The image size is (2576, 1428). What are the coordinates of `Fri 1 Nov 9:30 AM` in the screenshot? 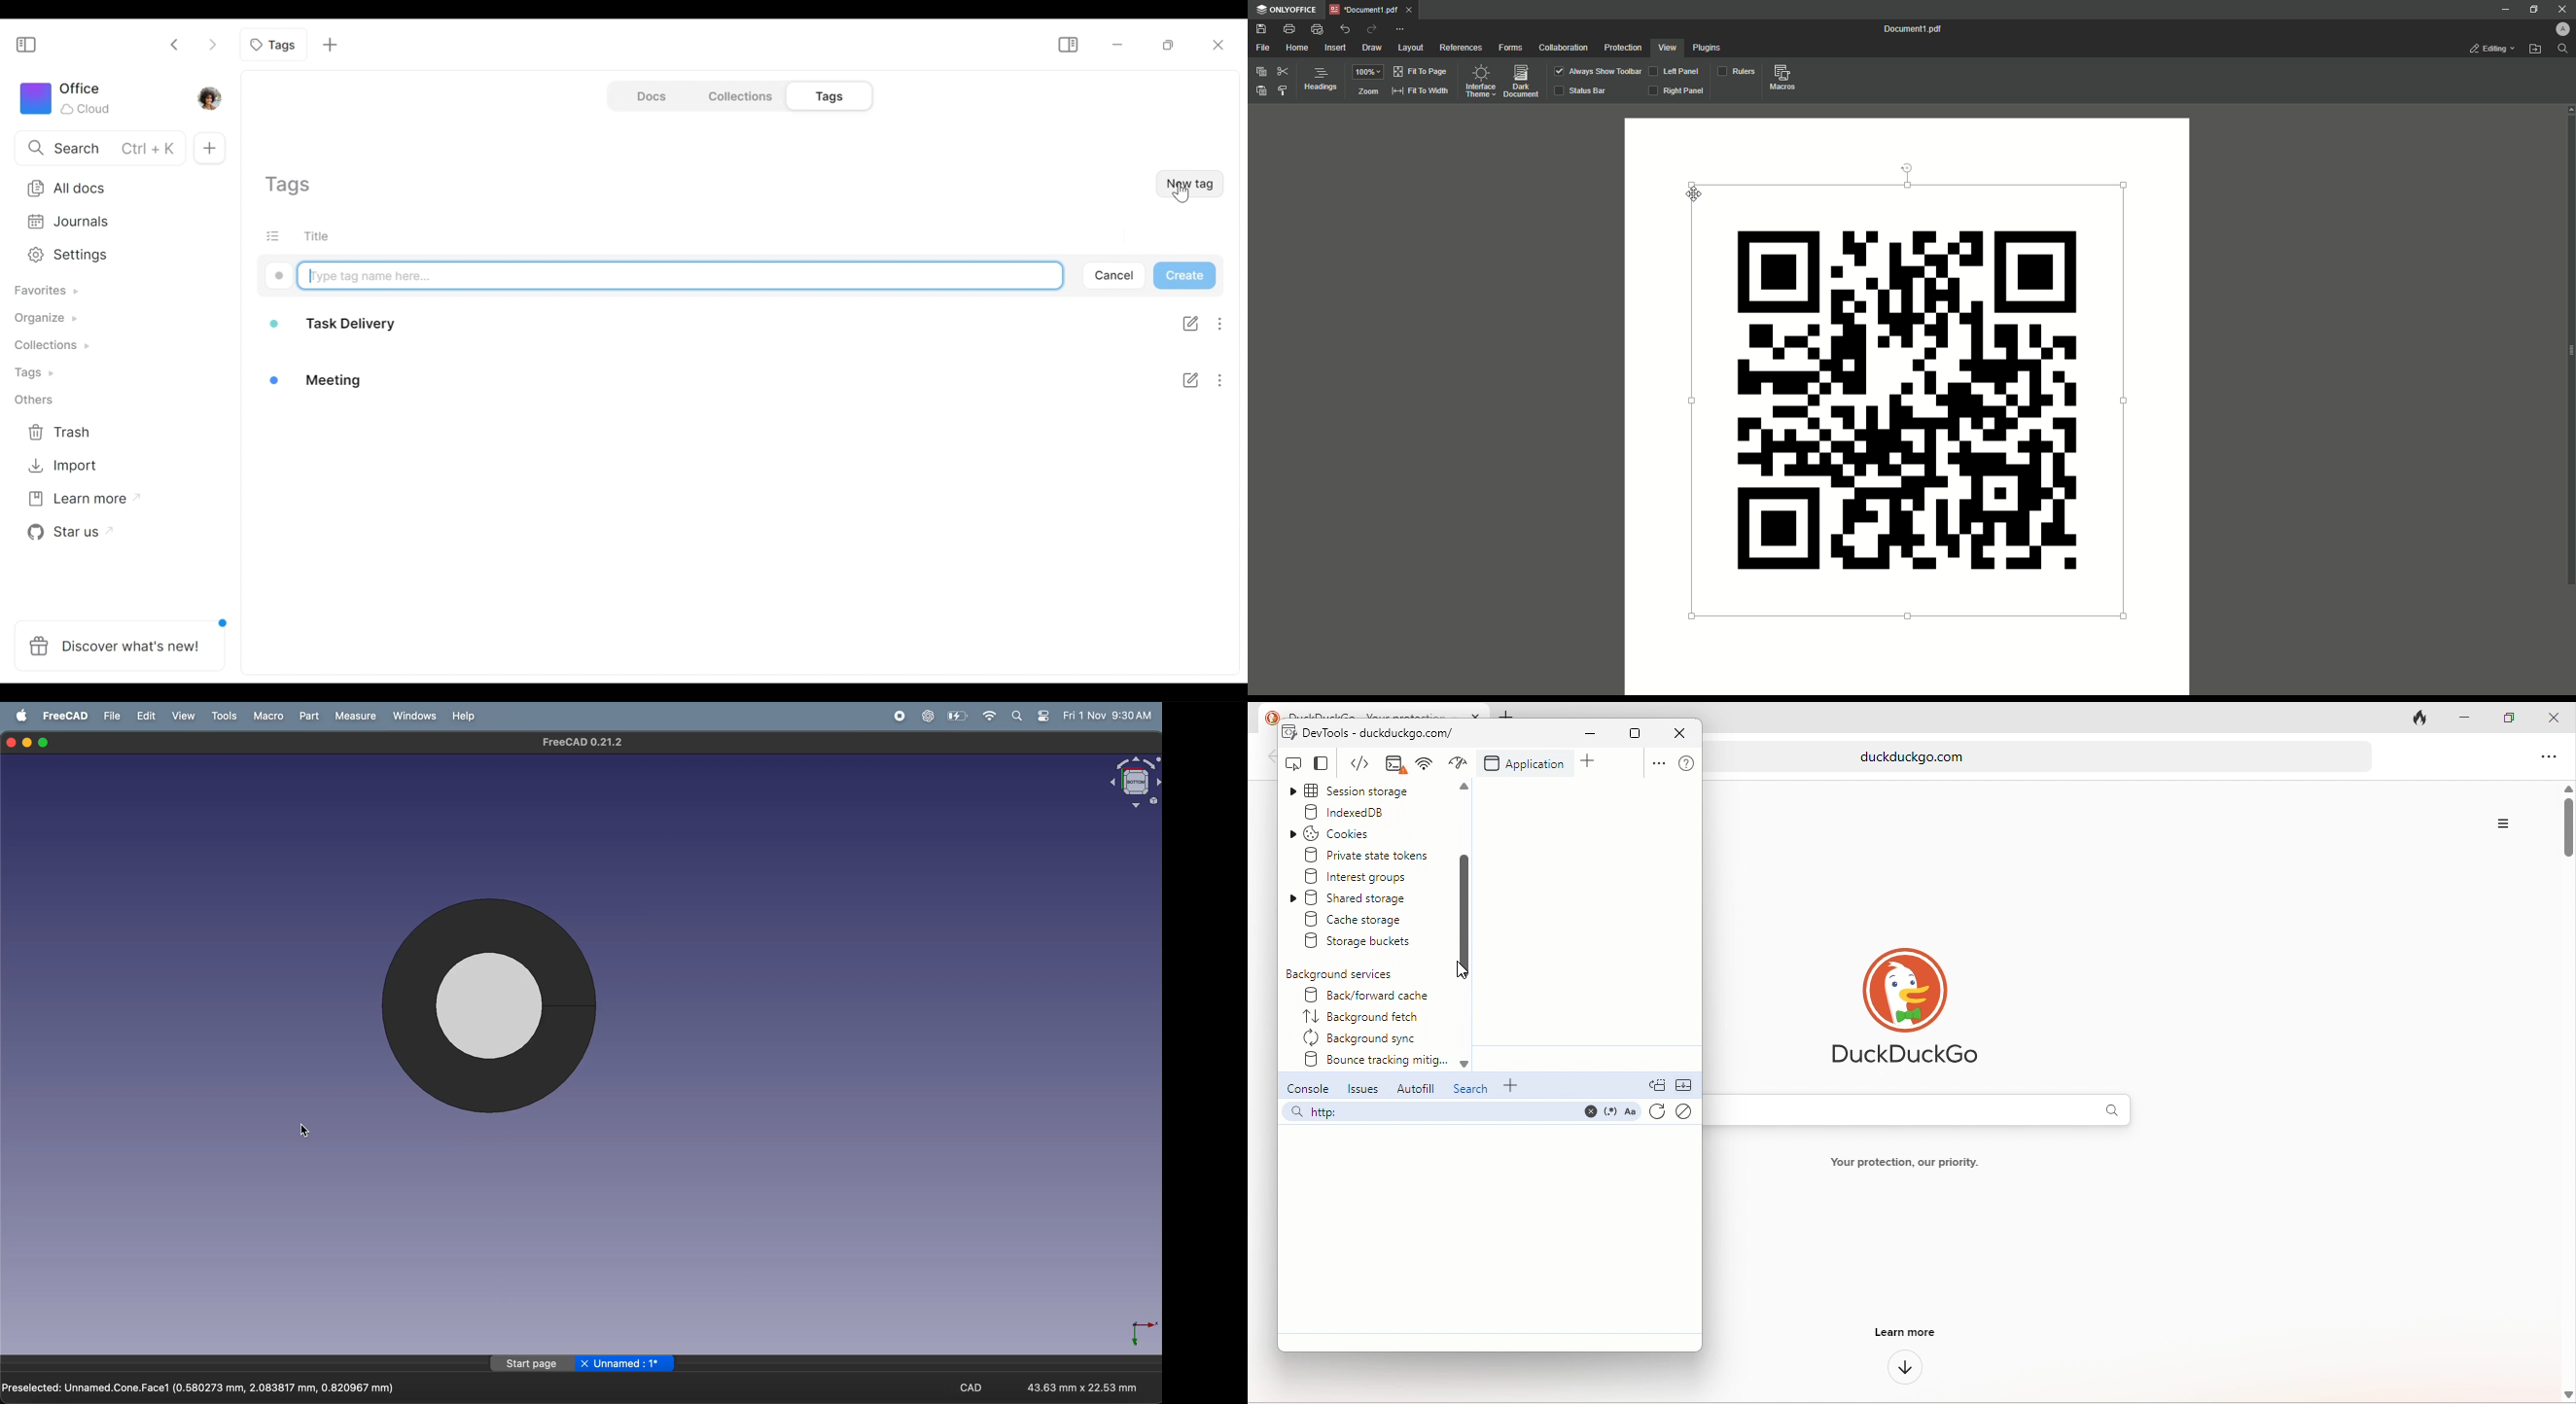 It's located at (1107, 715).